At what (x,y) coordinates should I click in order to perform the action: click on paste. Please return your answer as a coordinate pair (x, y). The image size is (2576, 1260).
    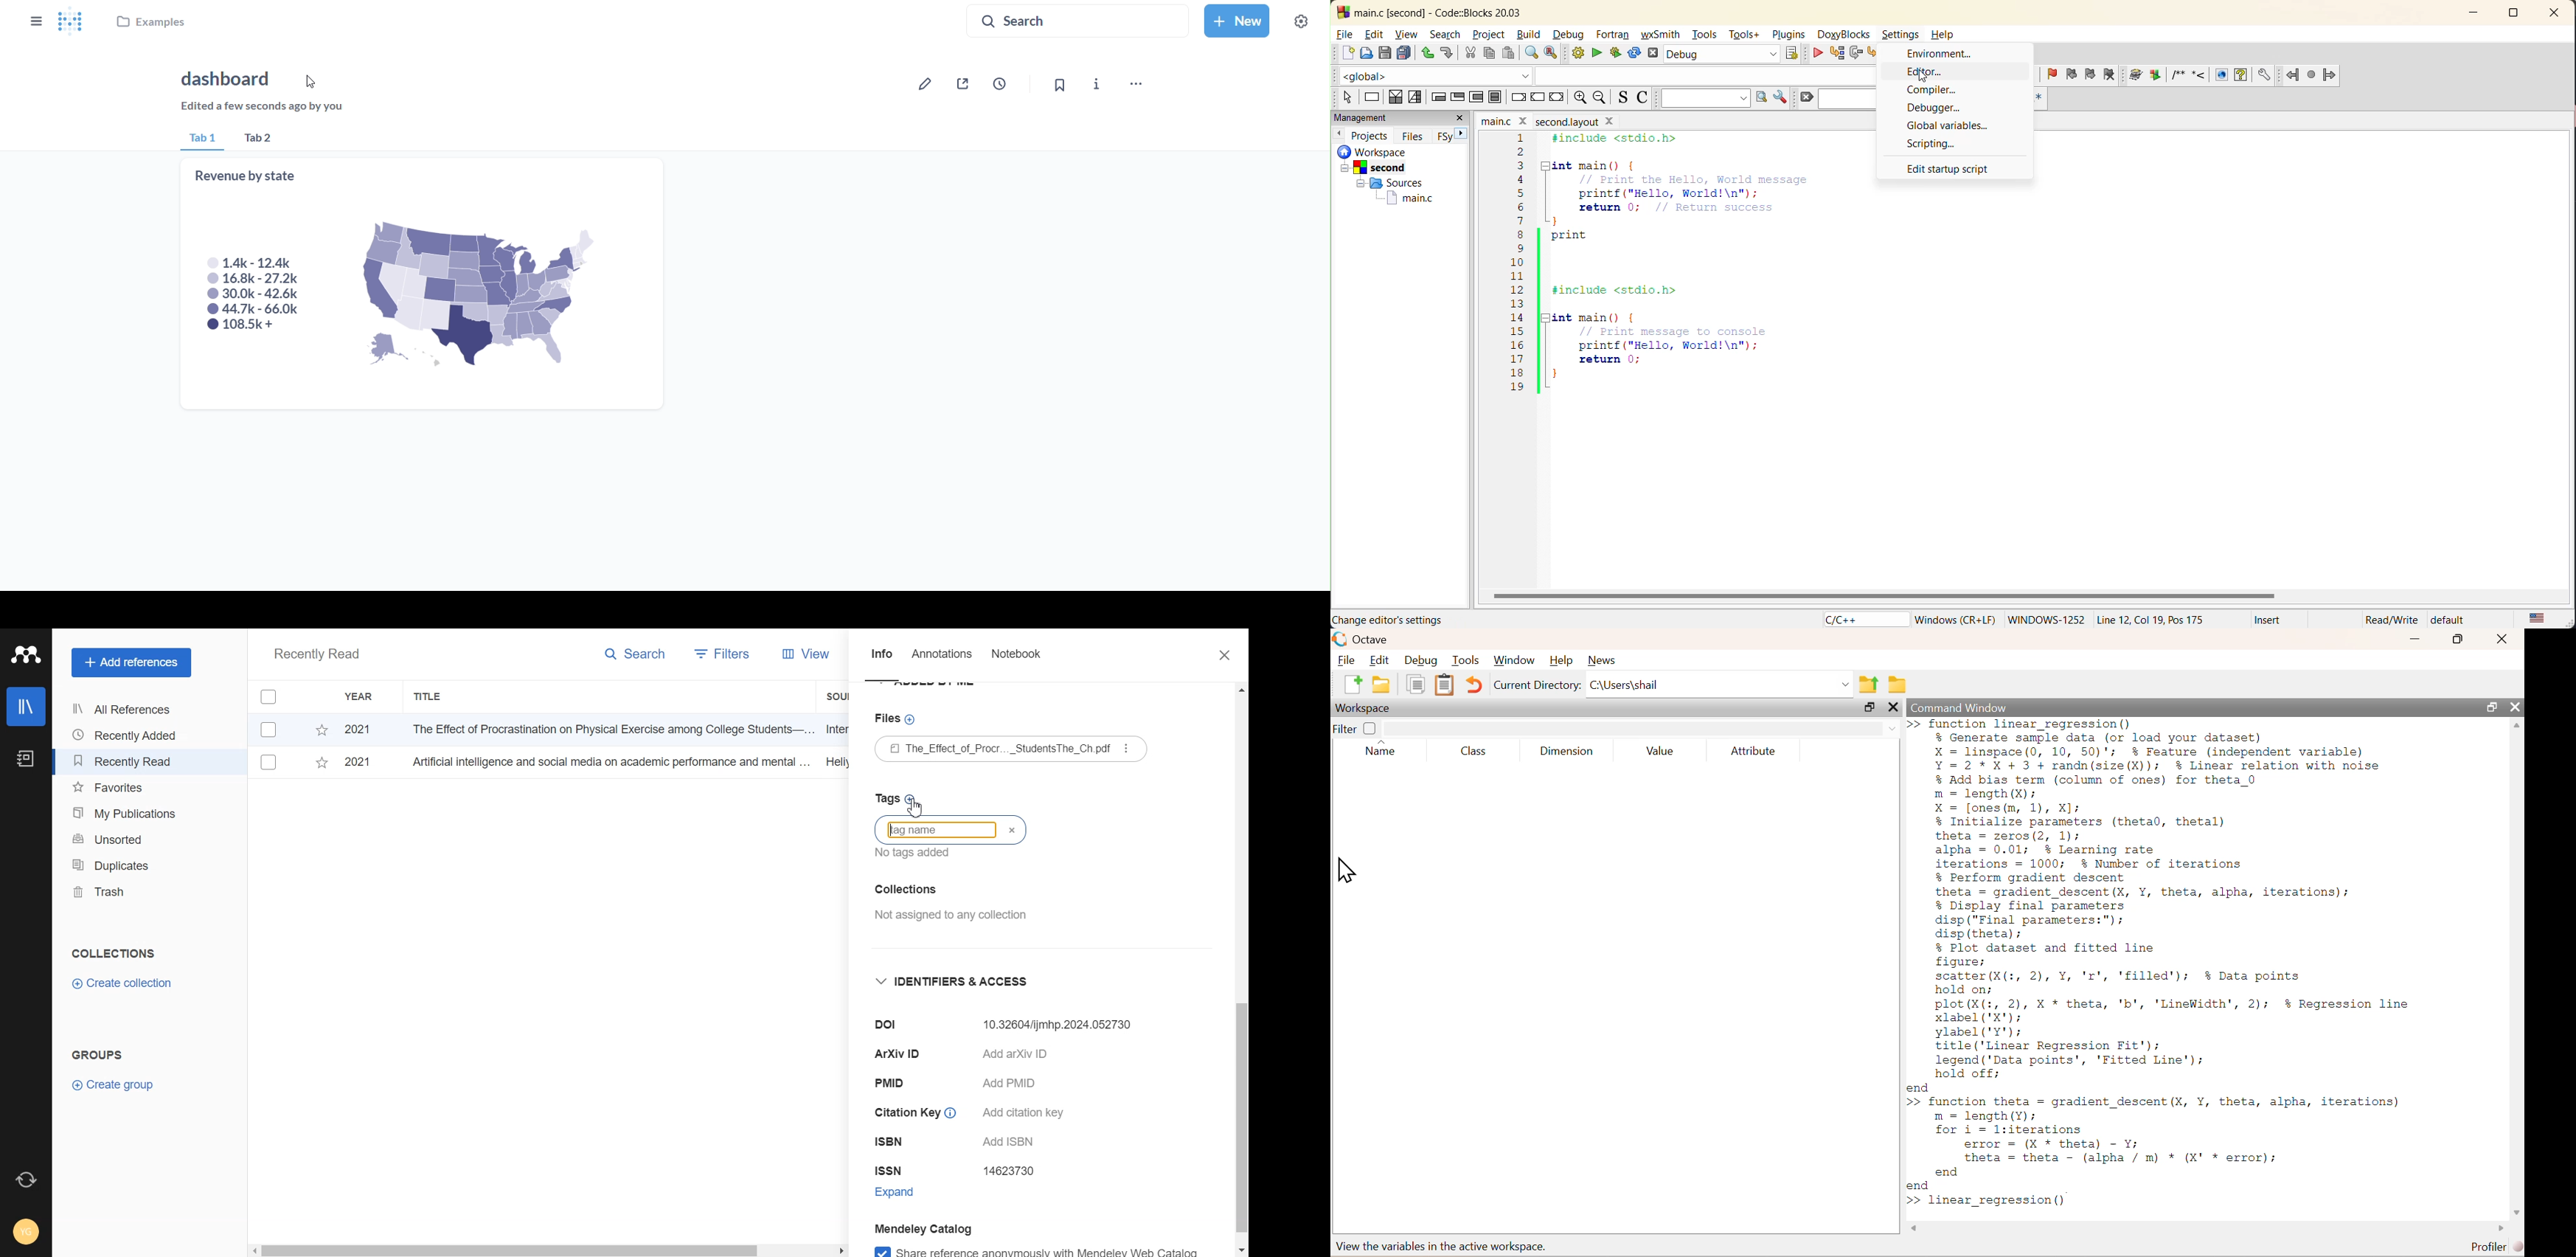
    Looking at the image, I should click on (1509, 53).